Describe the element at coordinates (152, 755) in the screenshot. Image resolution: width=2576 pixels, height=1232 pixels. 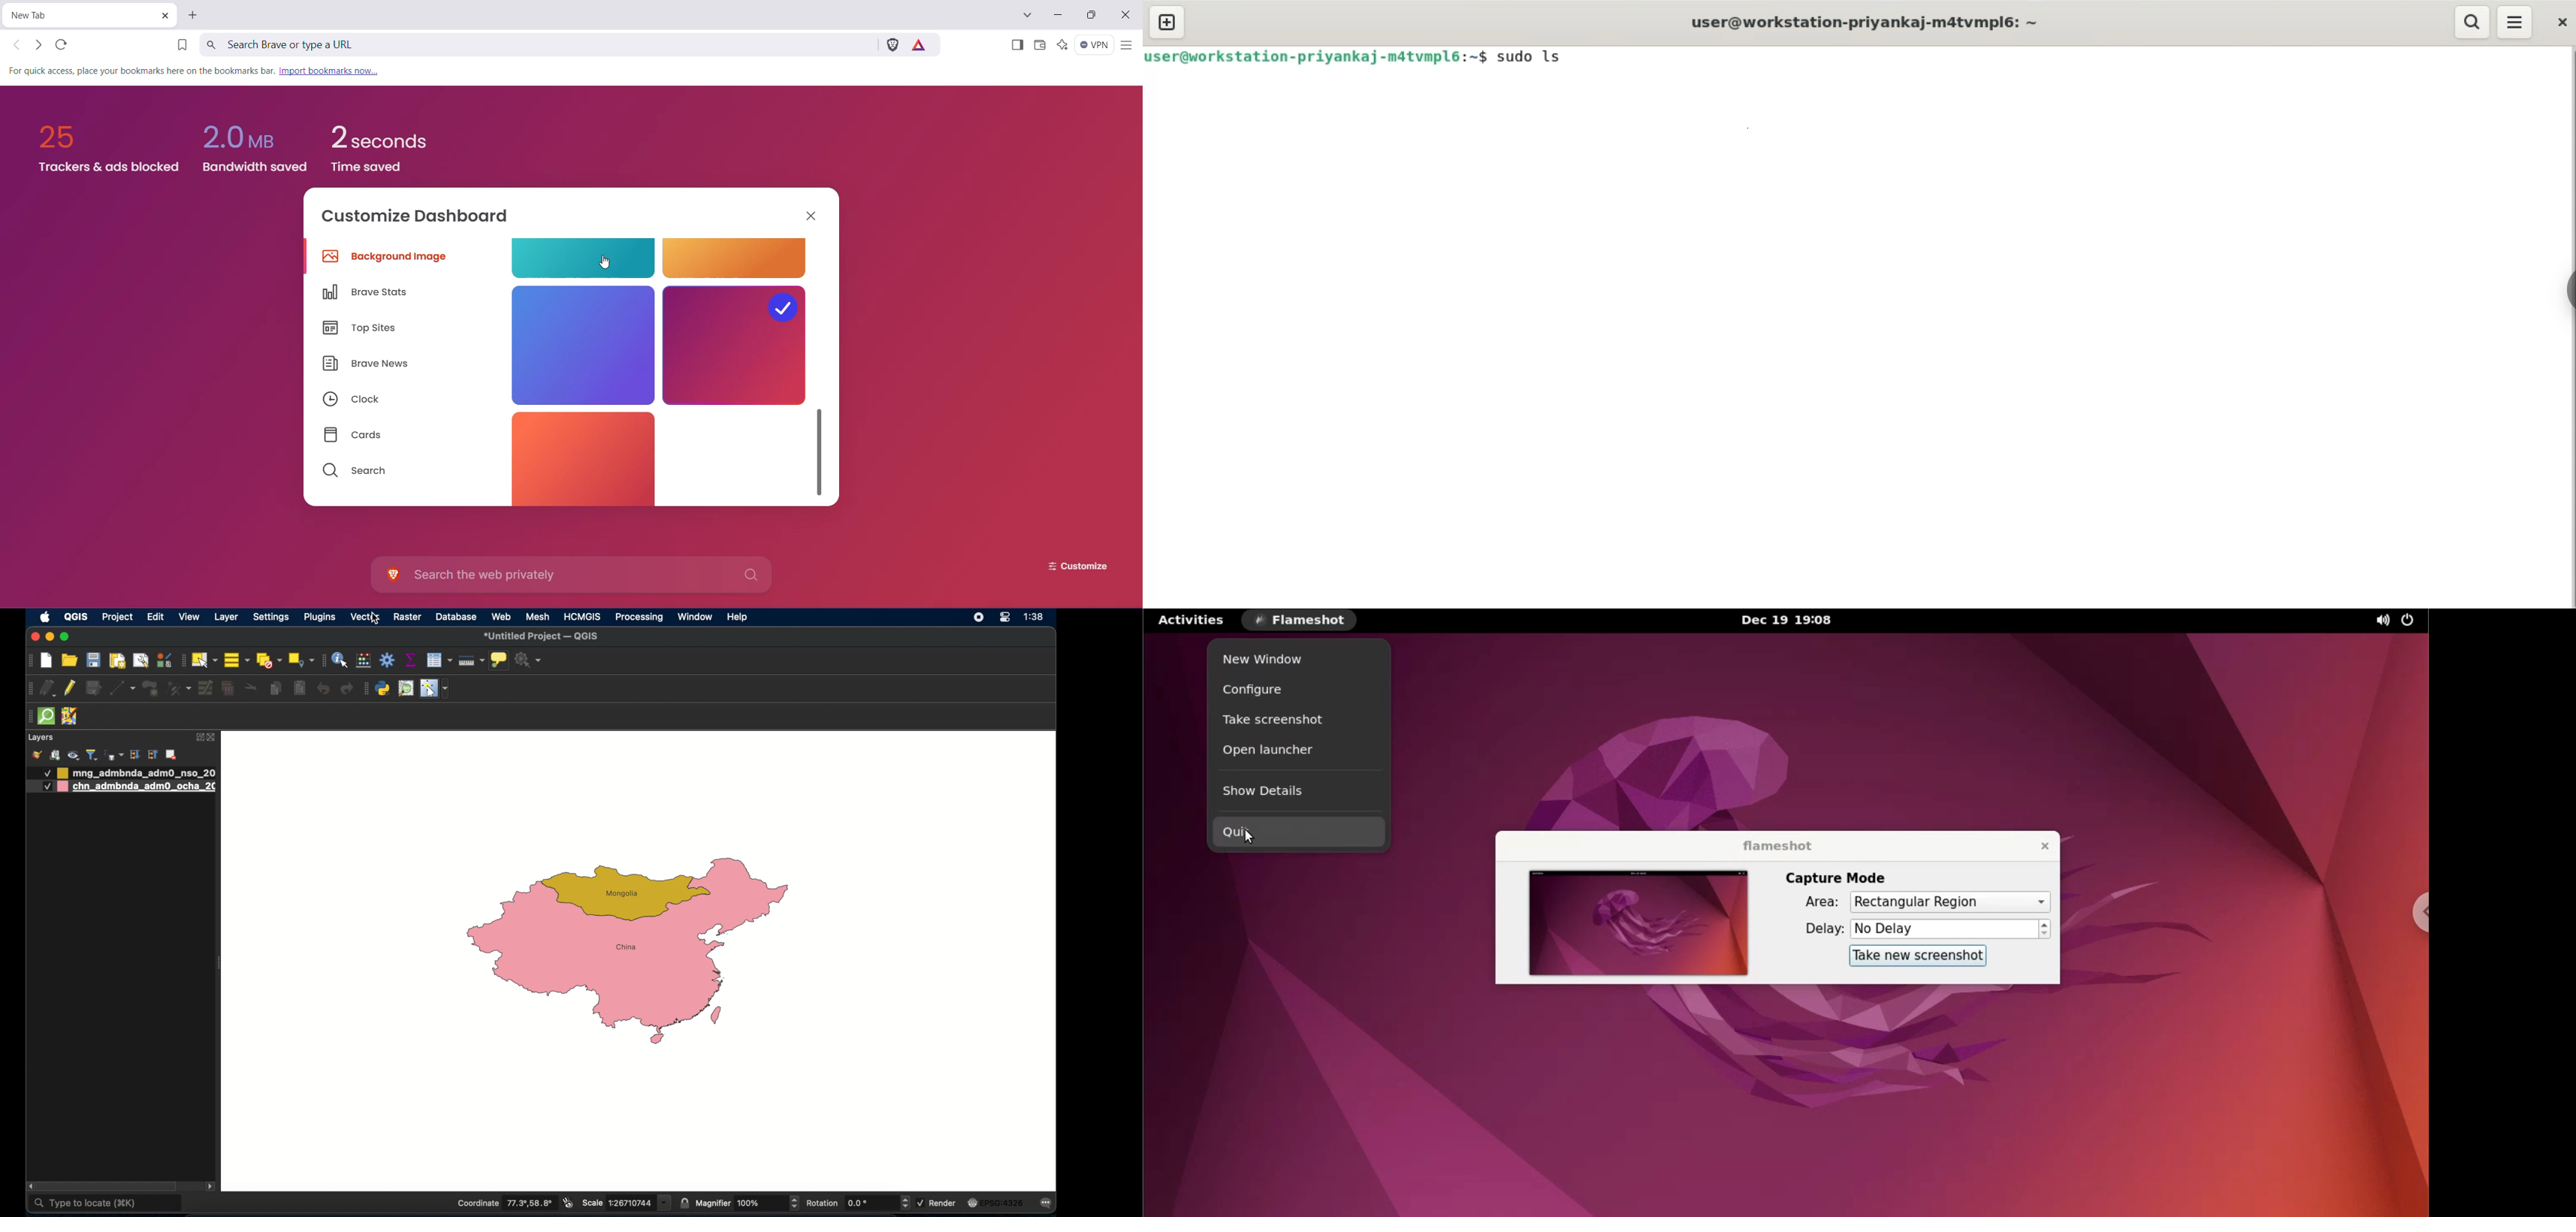
I see `collapse` at that location.